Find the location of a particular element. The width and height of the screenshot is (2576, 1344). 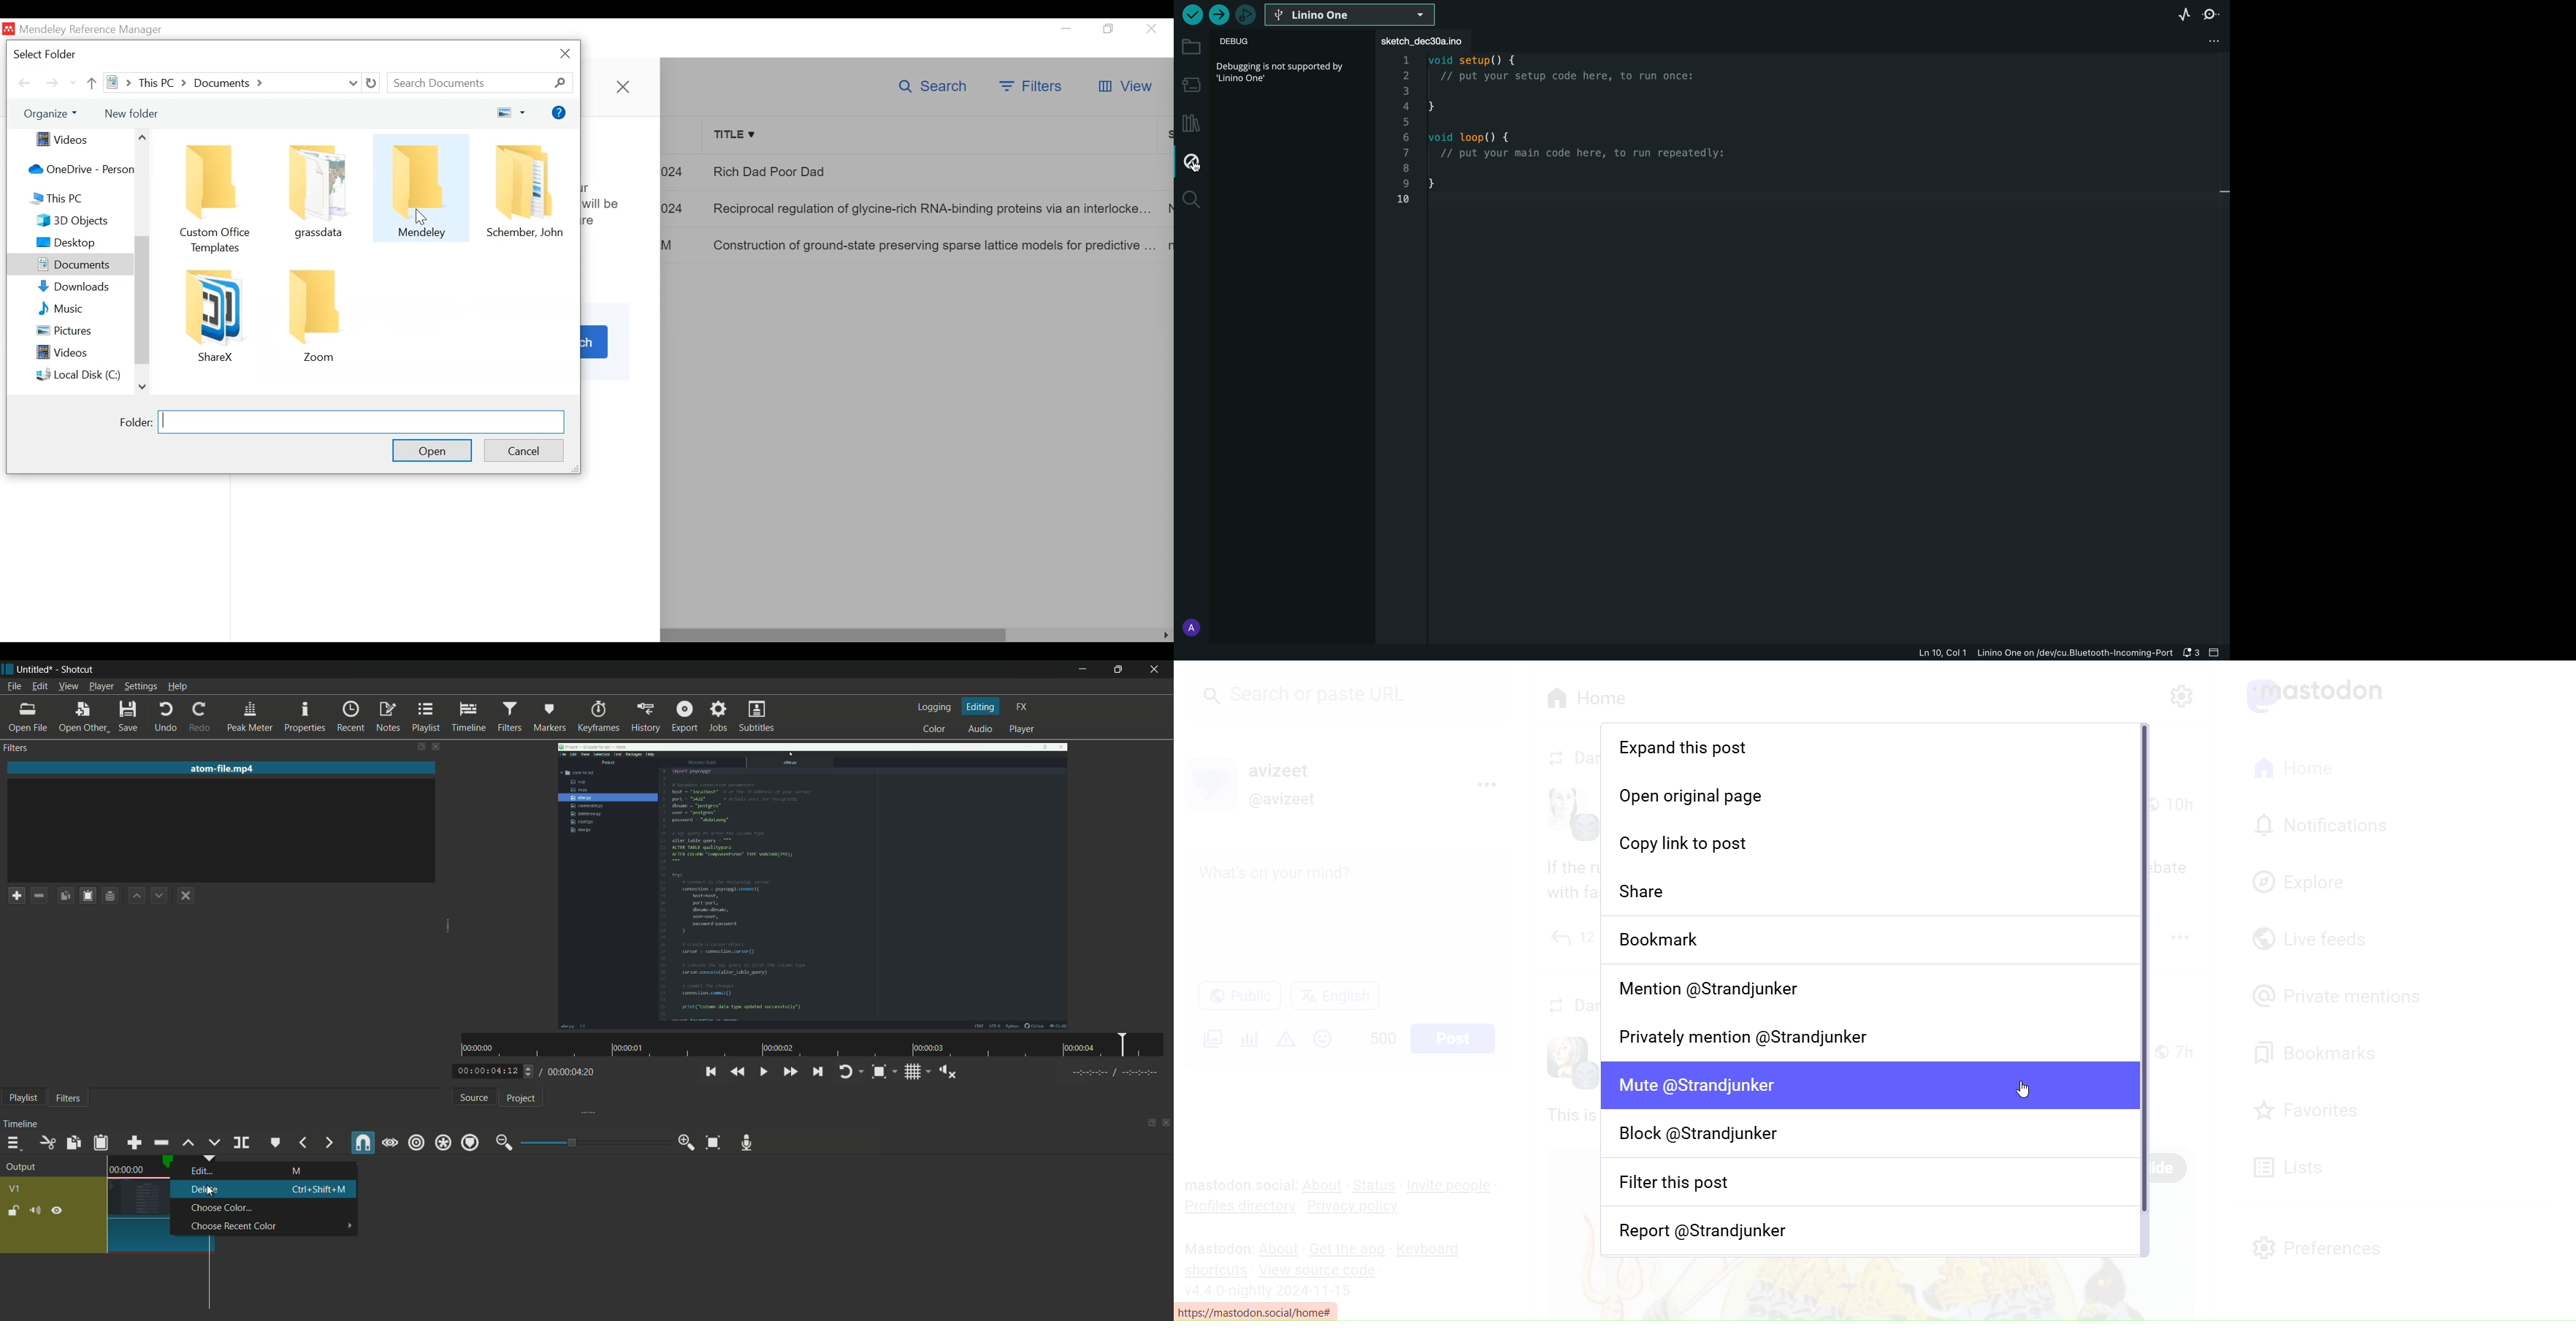

total time is located at coordinates (573, 1072).